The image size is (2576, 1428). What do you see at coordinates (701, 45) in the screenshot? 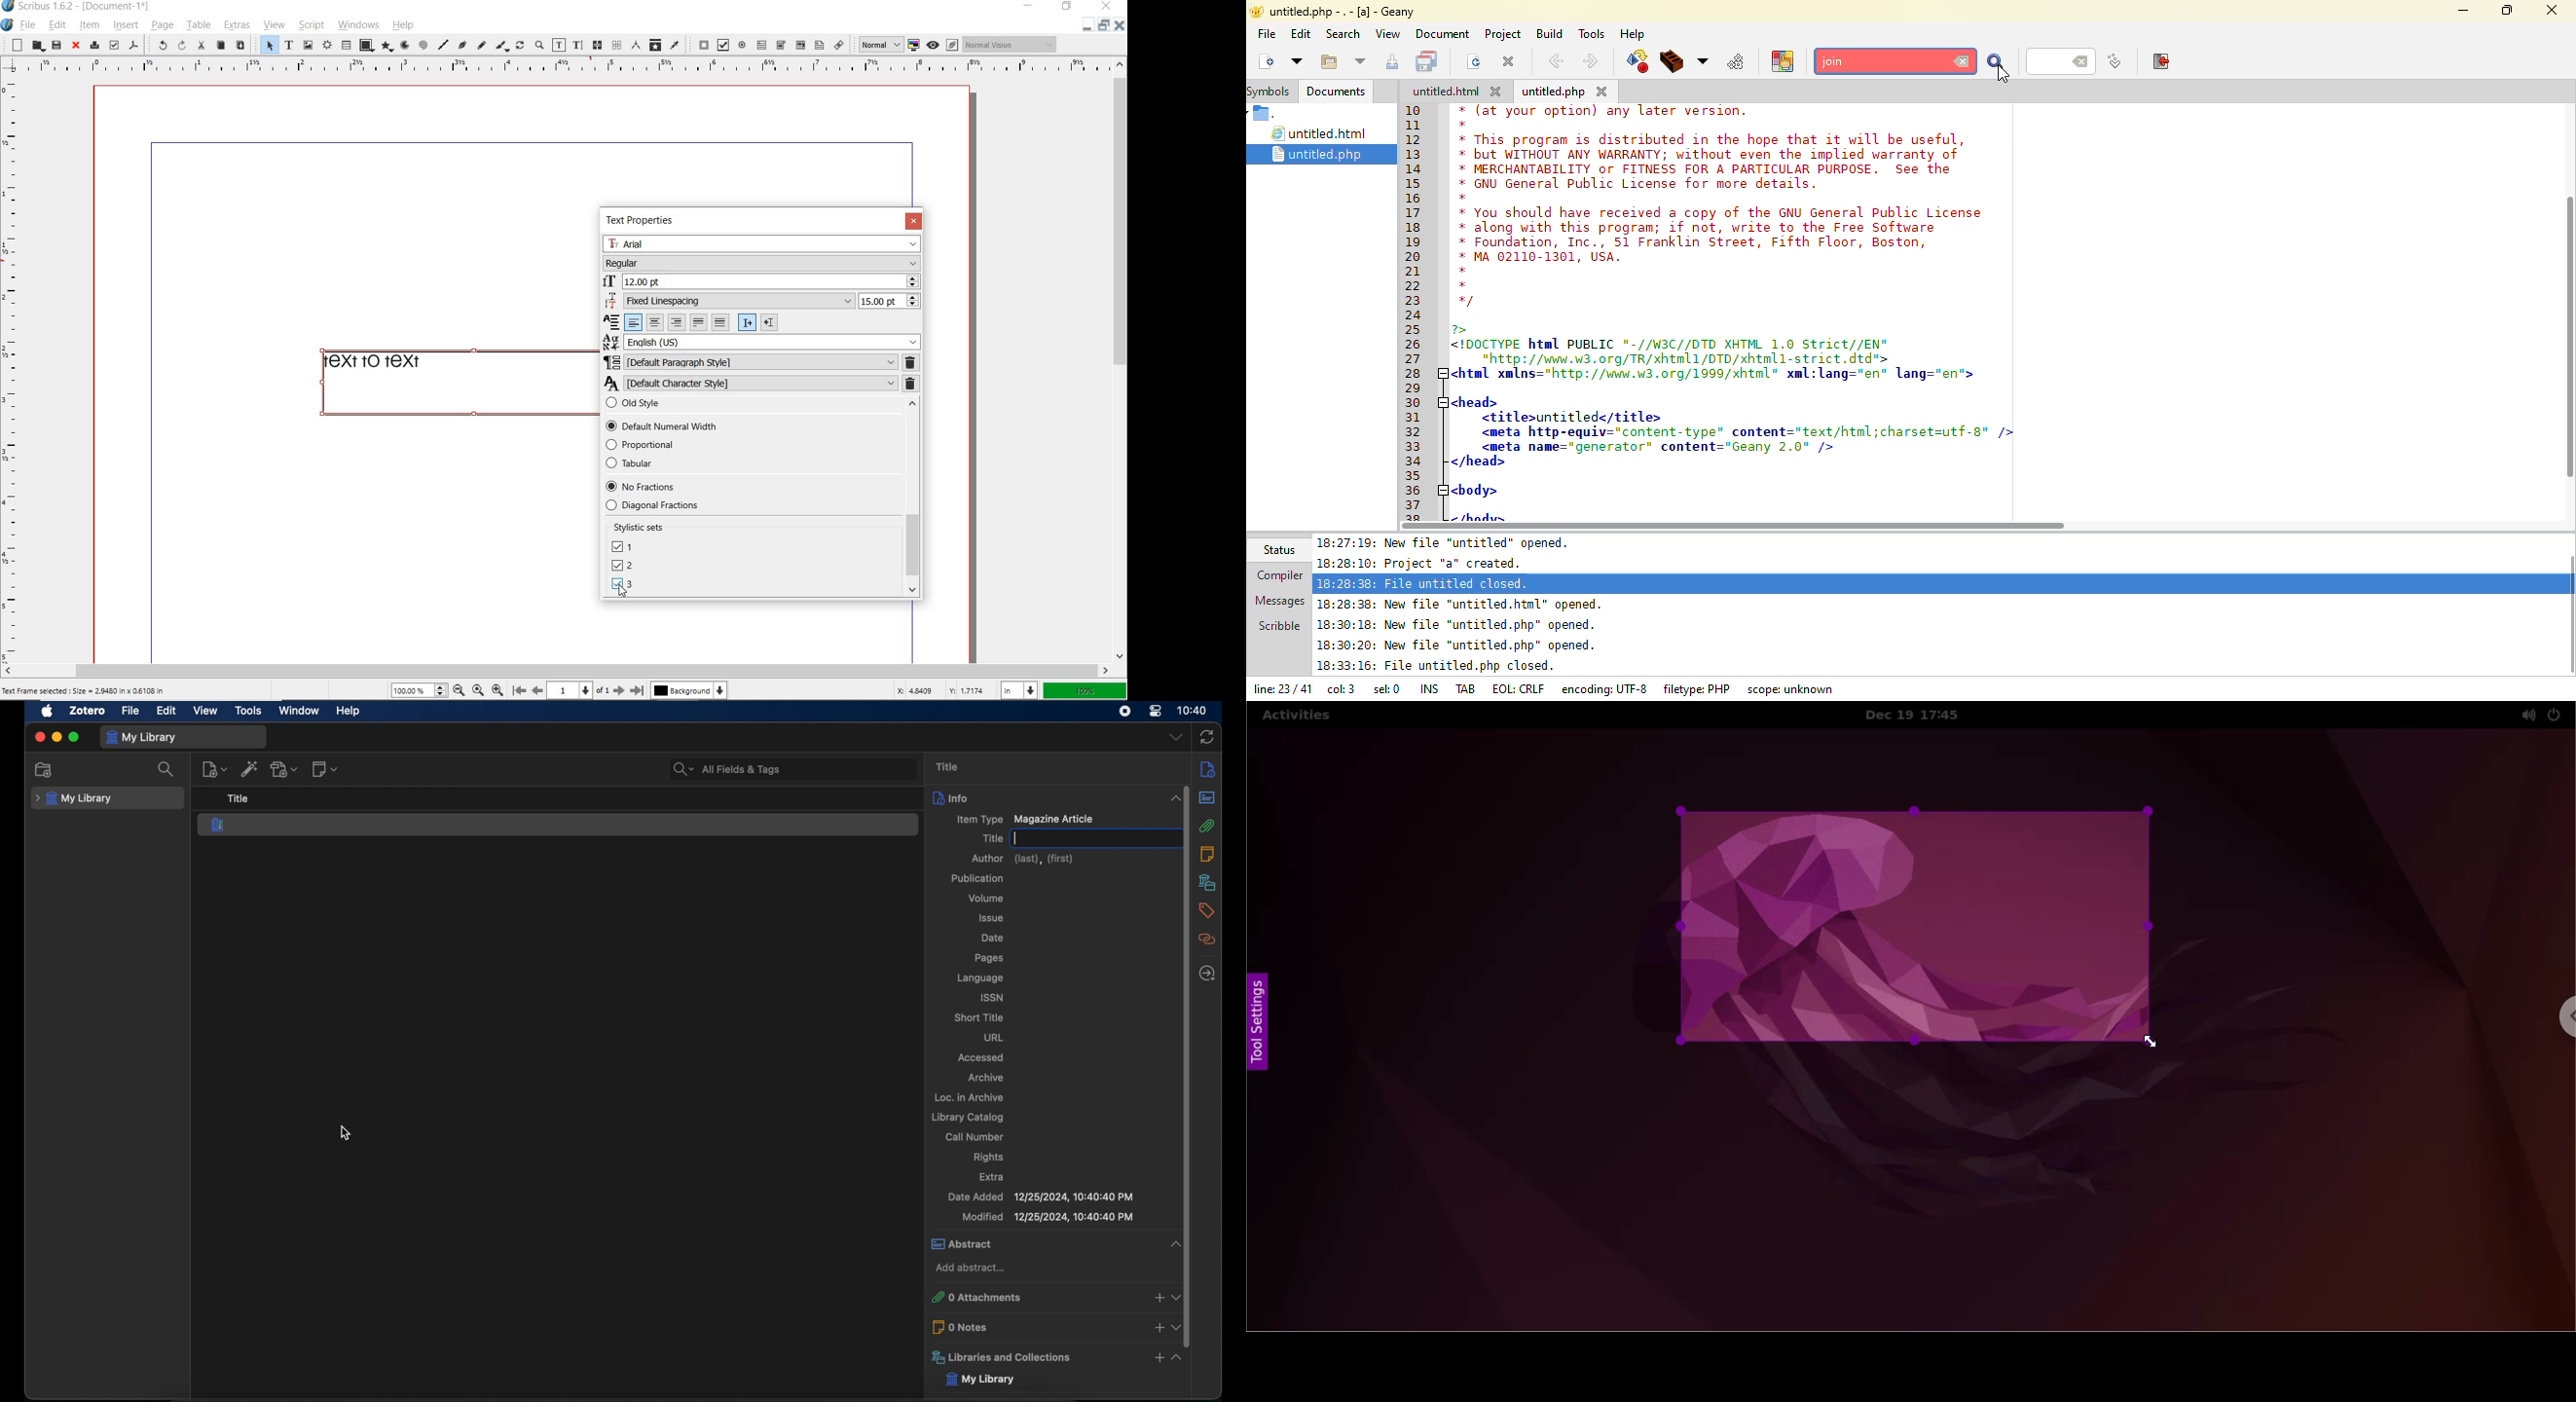
I see `pdf push button` at bounding box center [701, 45].